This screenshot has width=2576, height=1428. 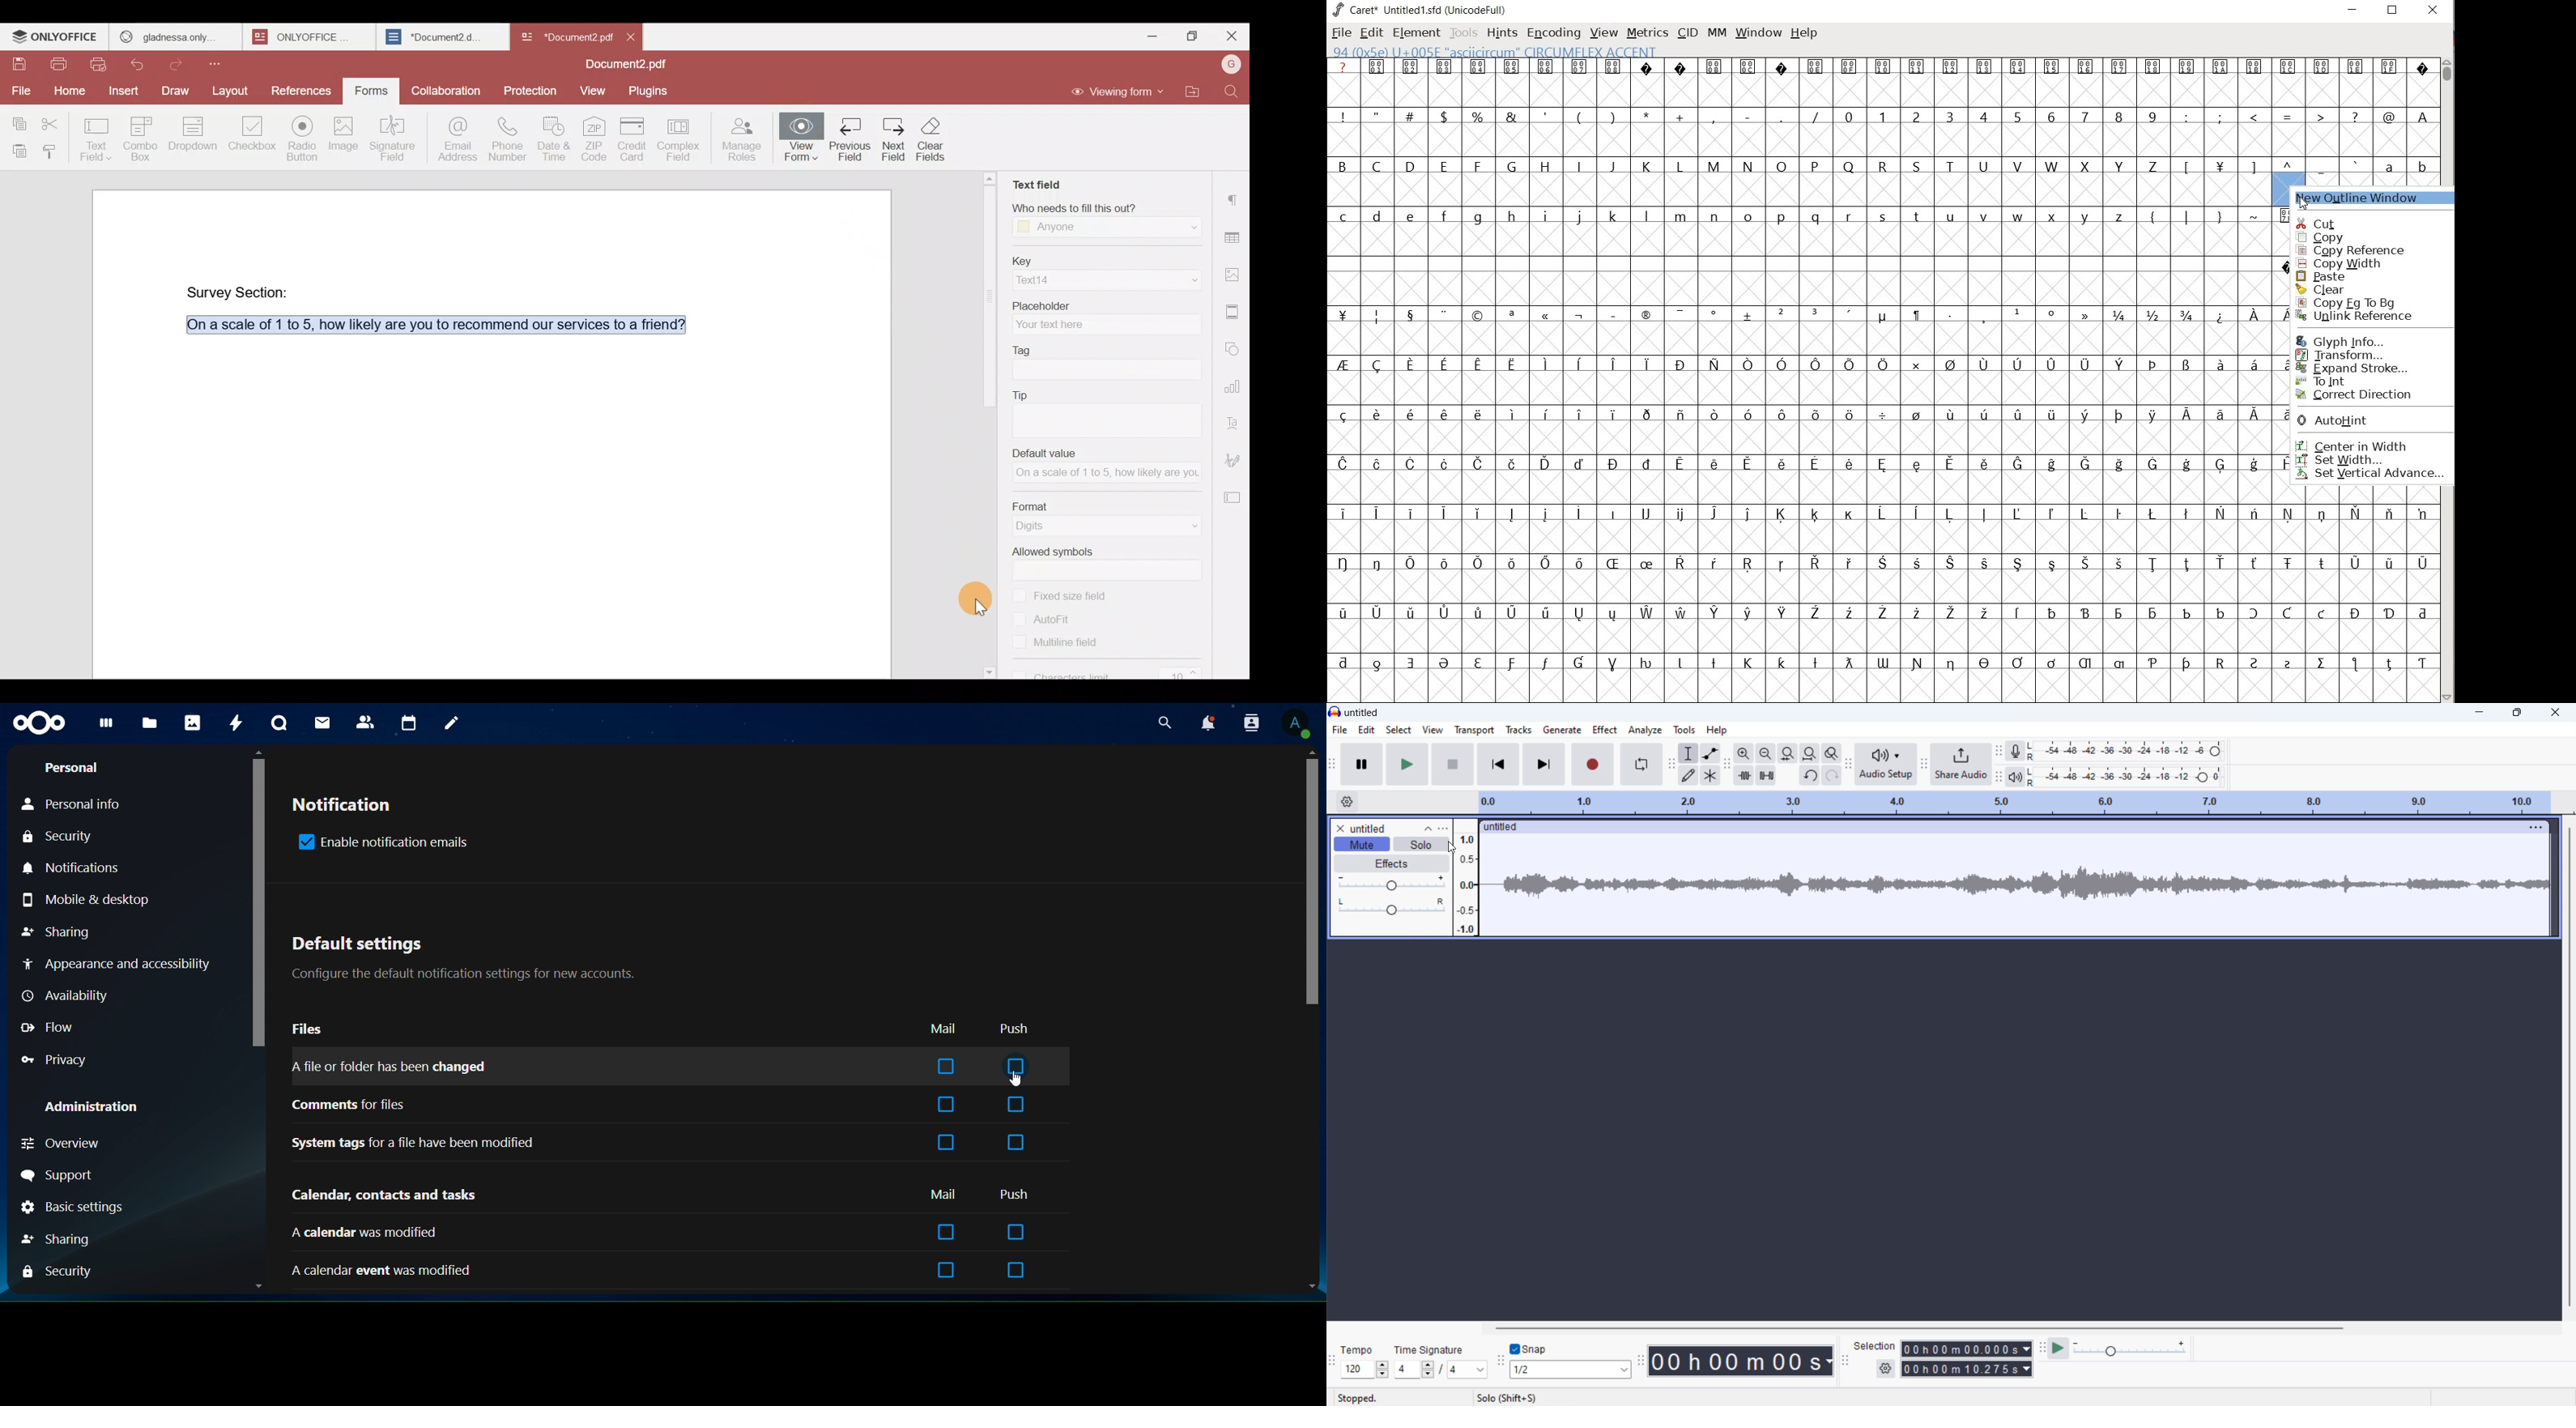 I want to click on notes, so click(x=453, y=723).